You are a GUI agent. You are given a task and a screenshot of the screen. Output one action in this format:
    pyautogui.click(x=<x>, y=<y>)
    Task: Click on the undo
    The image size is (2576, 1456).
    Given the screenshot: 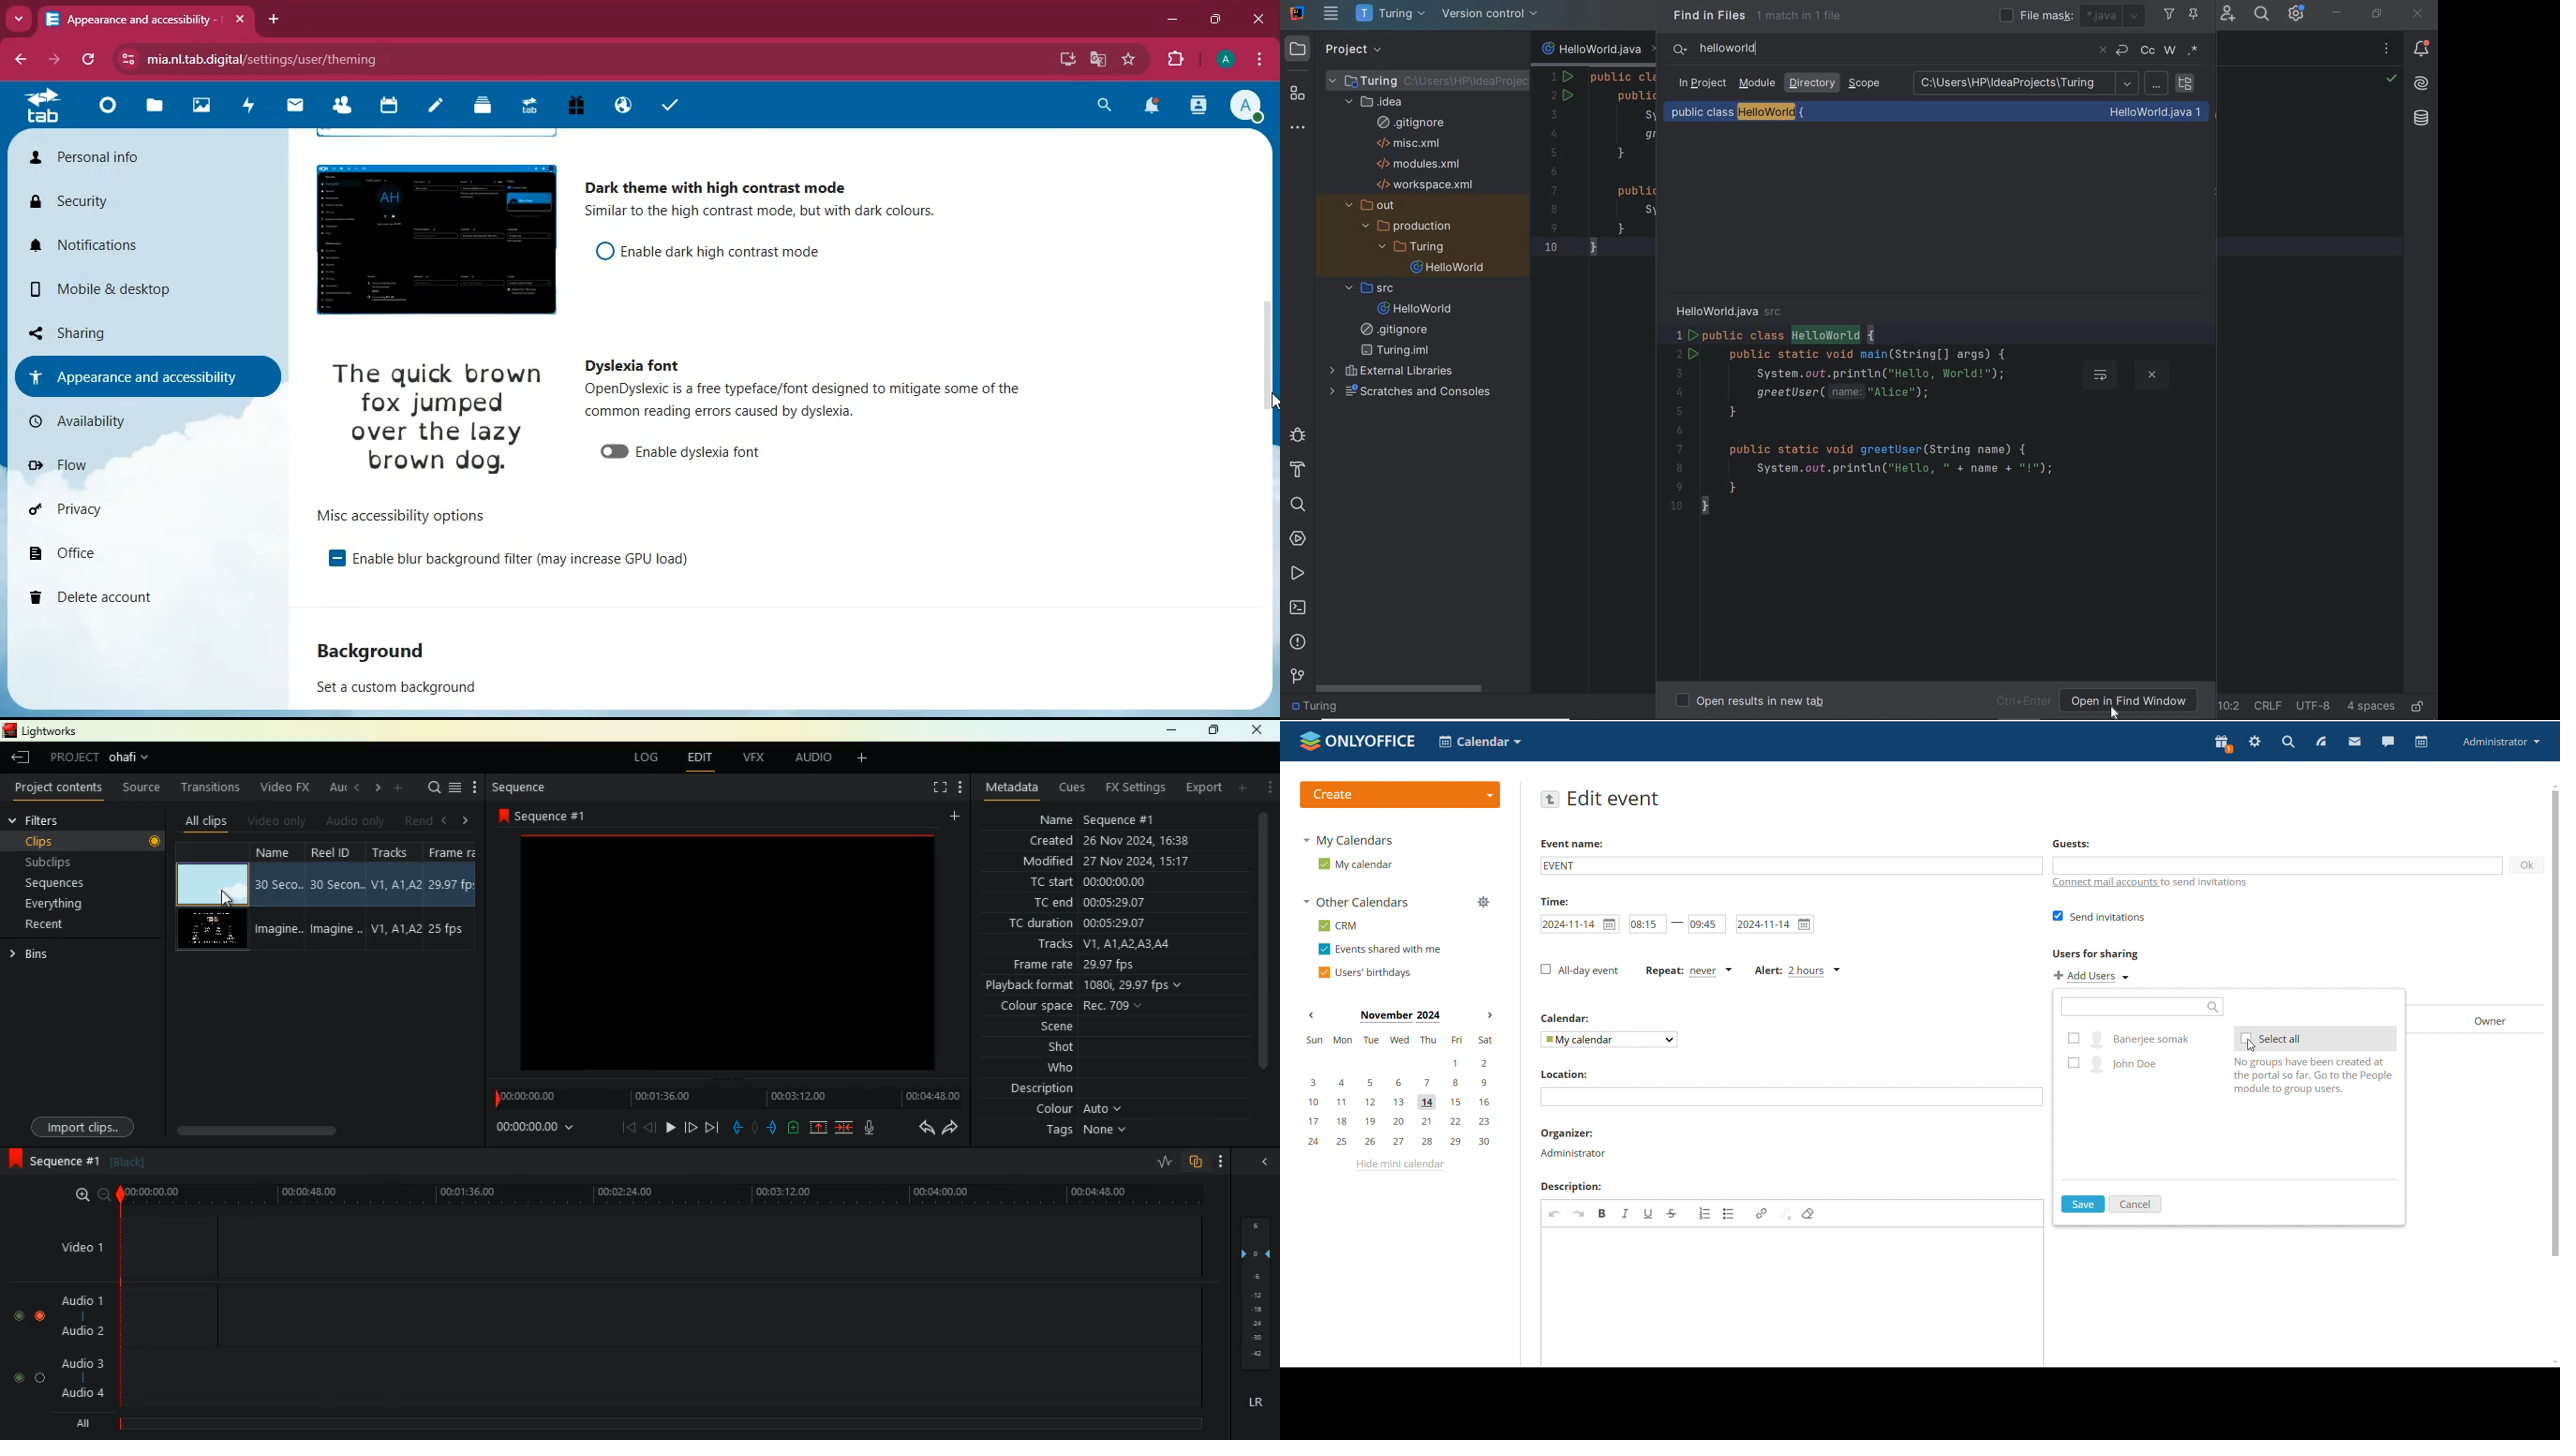 What is the action you would take?
    pyautogui.click(x=1555, y=1213)
    